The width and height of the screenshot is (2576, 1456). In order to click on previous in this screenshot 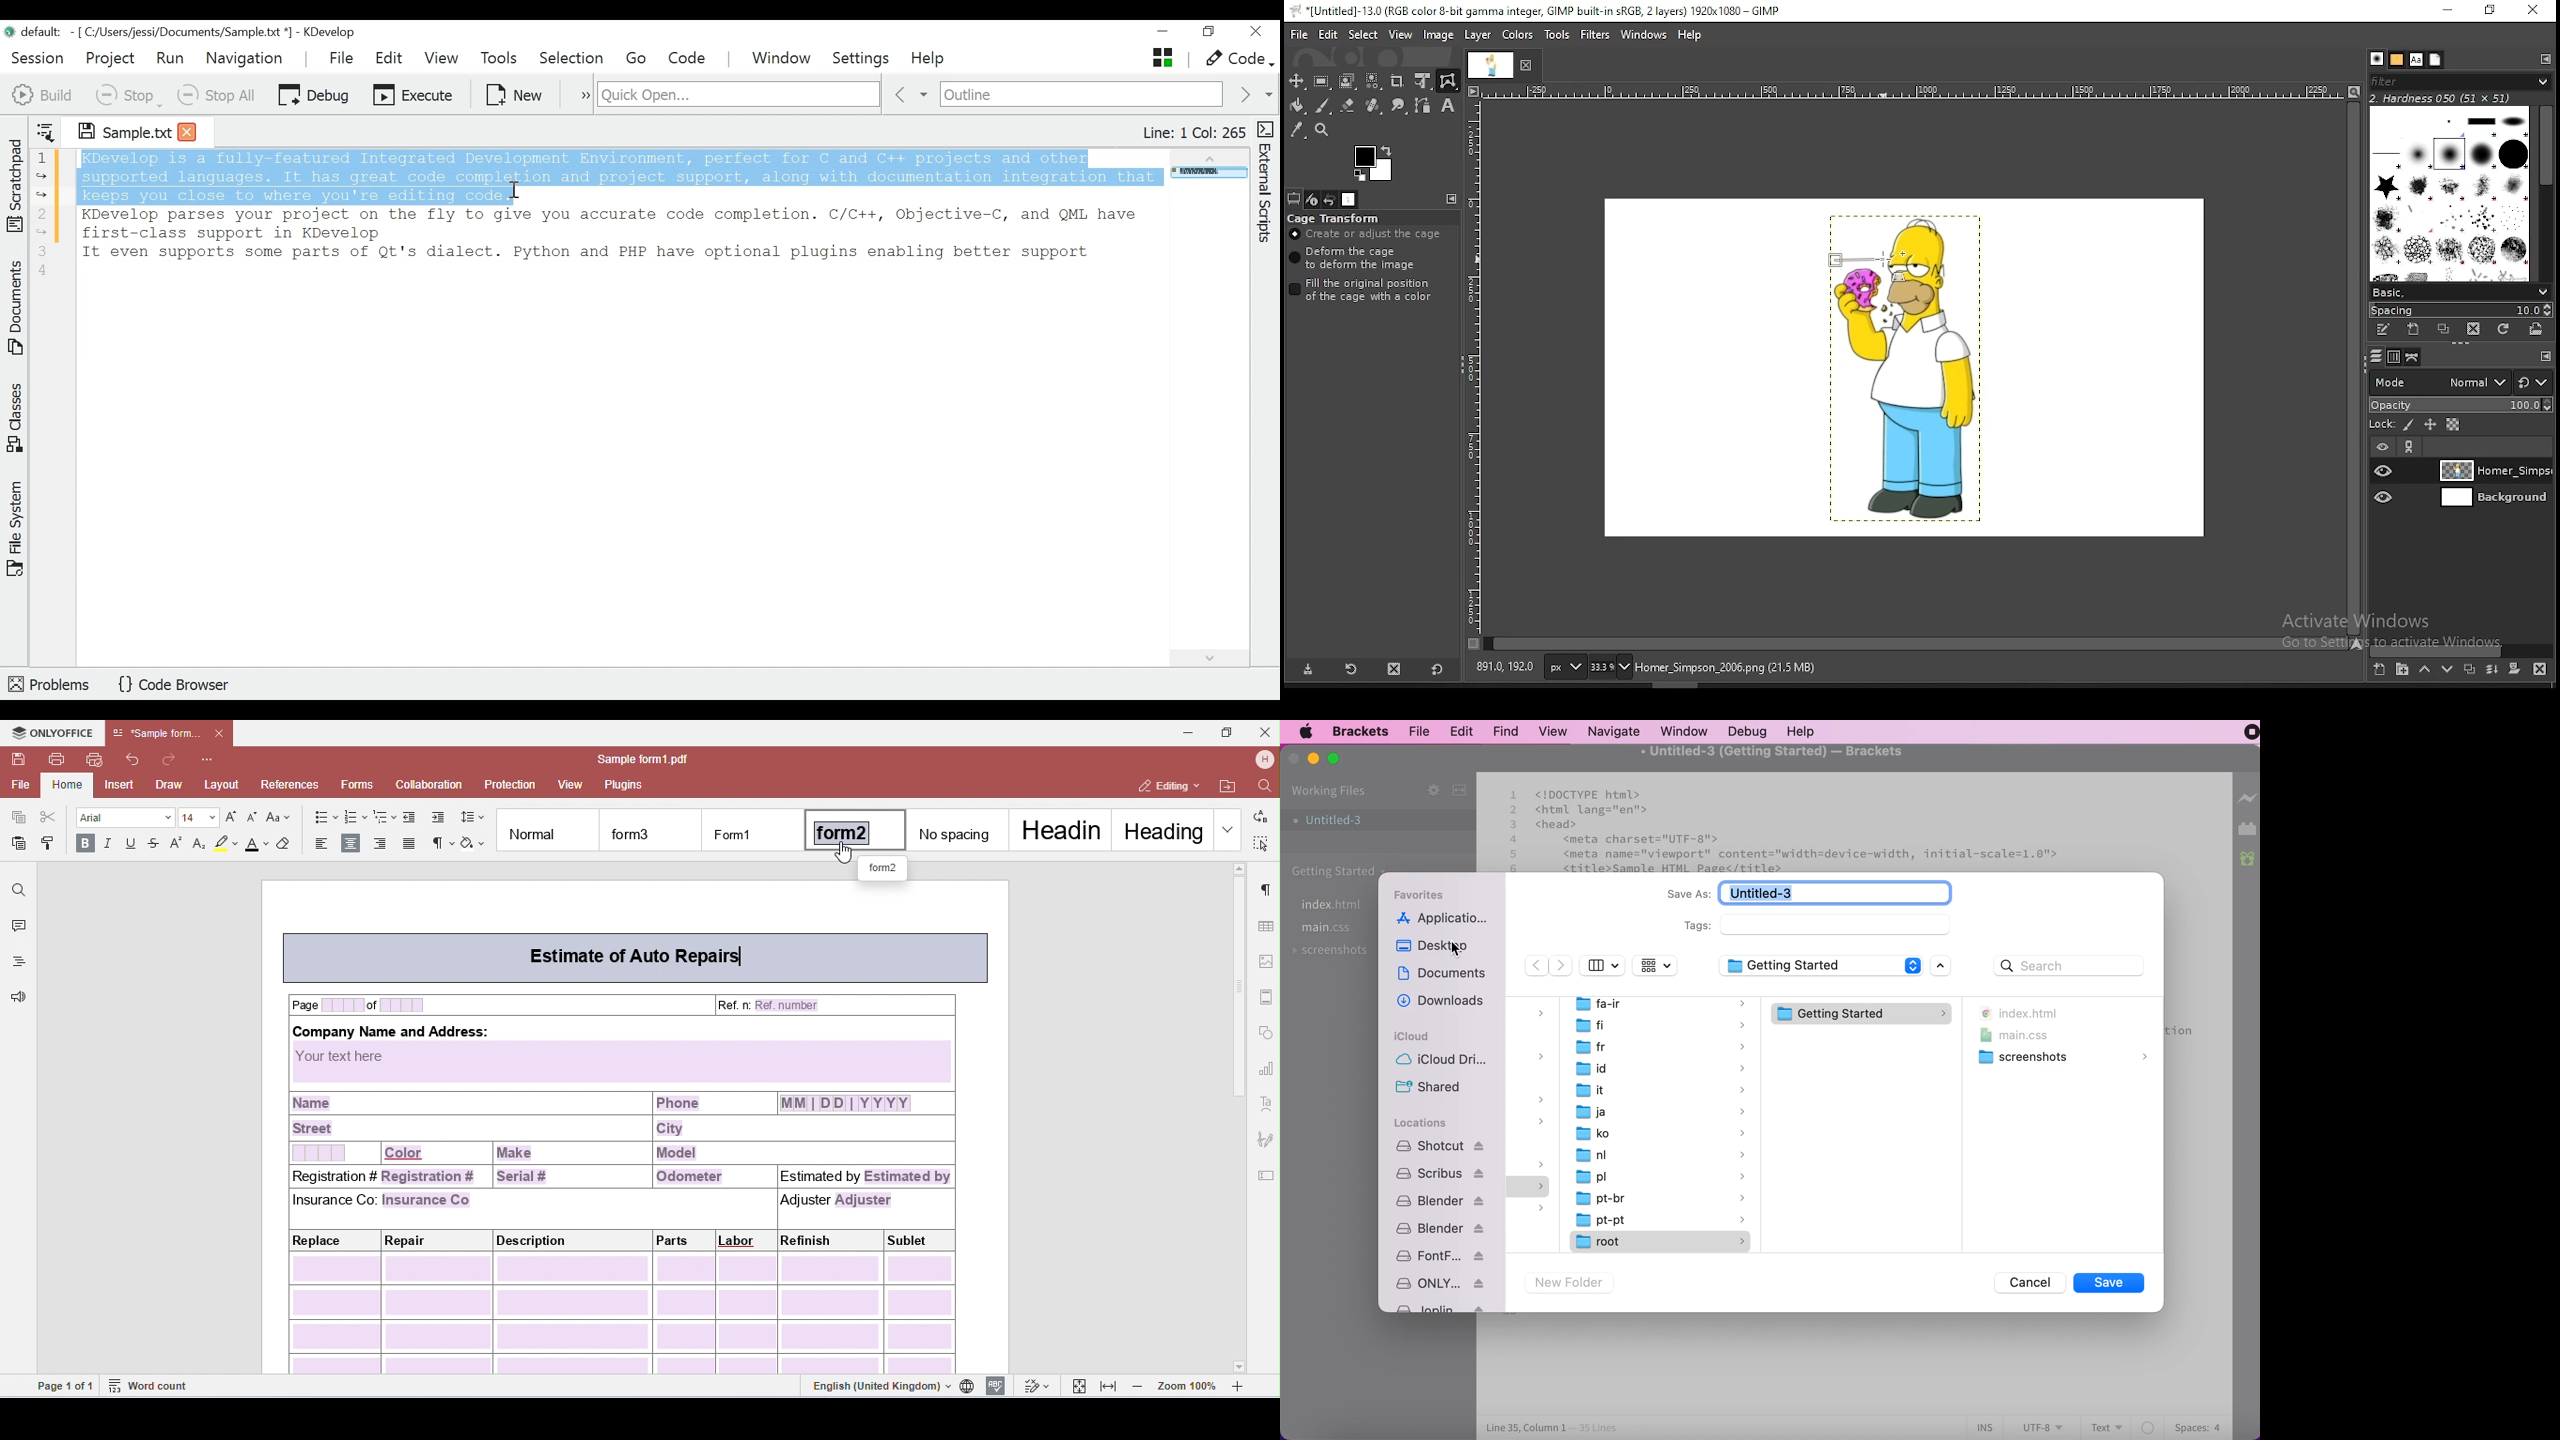, I will do `click(1535, 964)`.